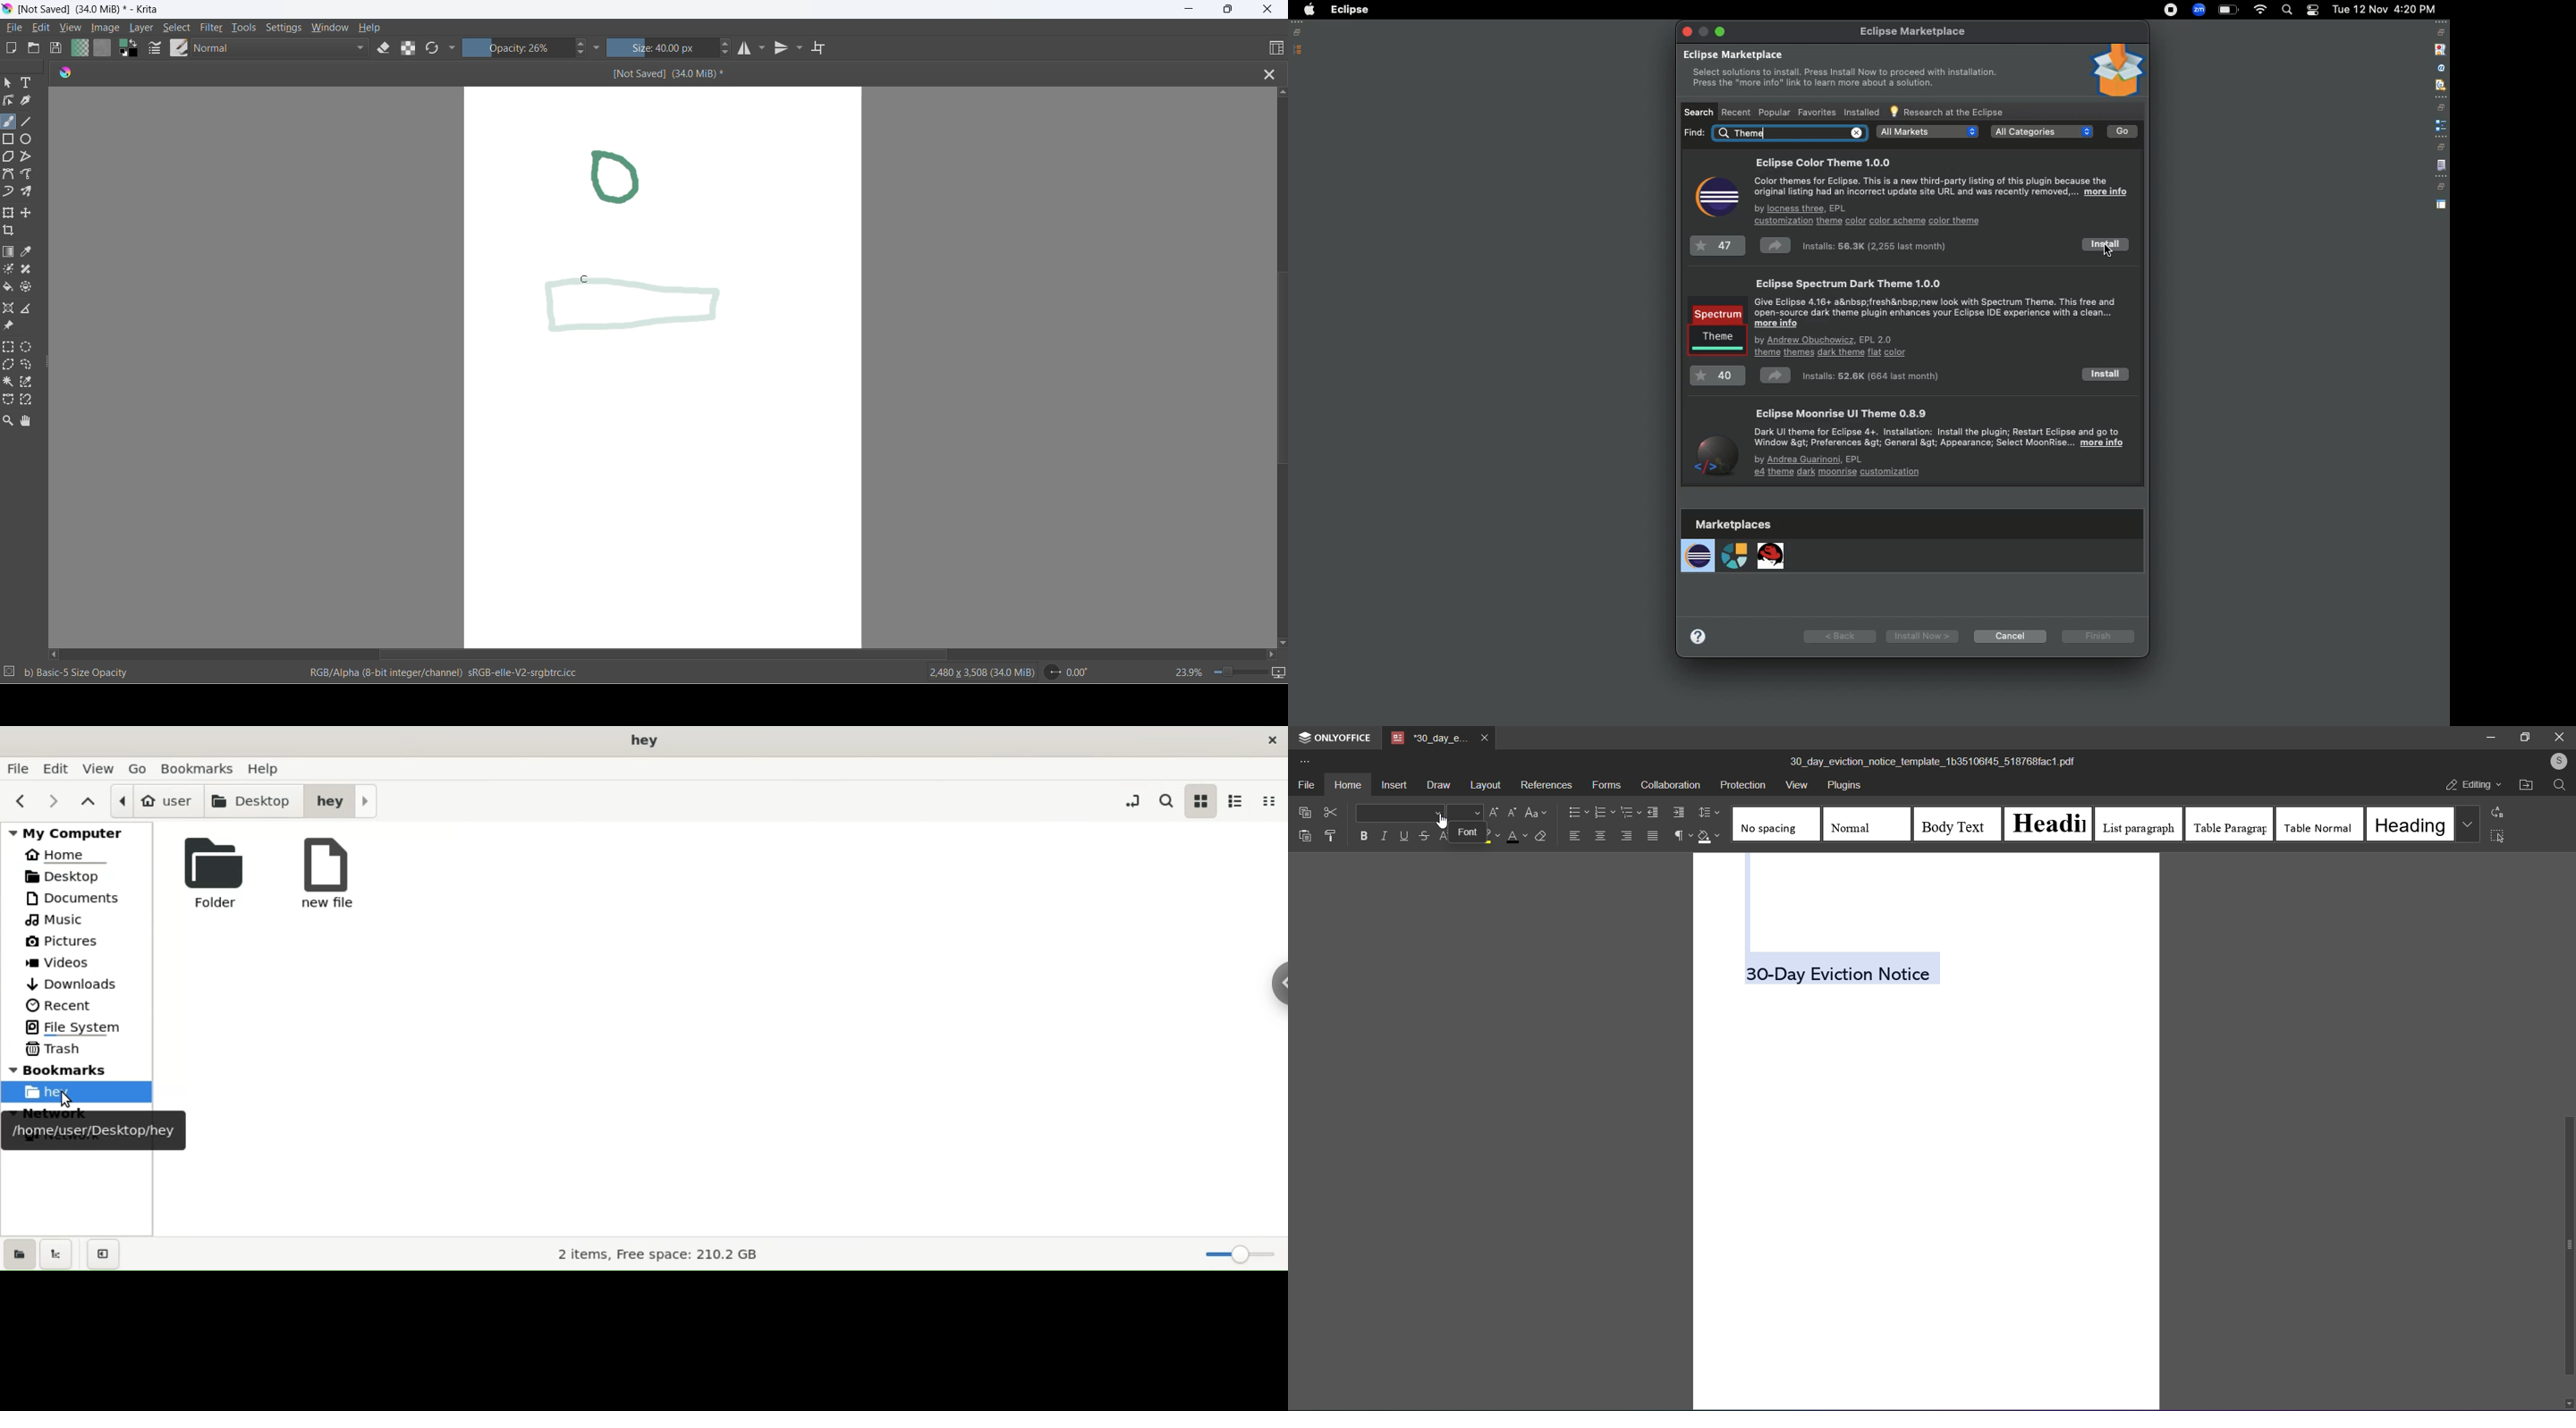  What do you see at coordinates (154, 801) in the screenshot?
I see `user` at bounding box center [154, 801].